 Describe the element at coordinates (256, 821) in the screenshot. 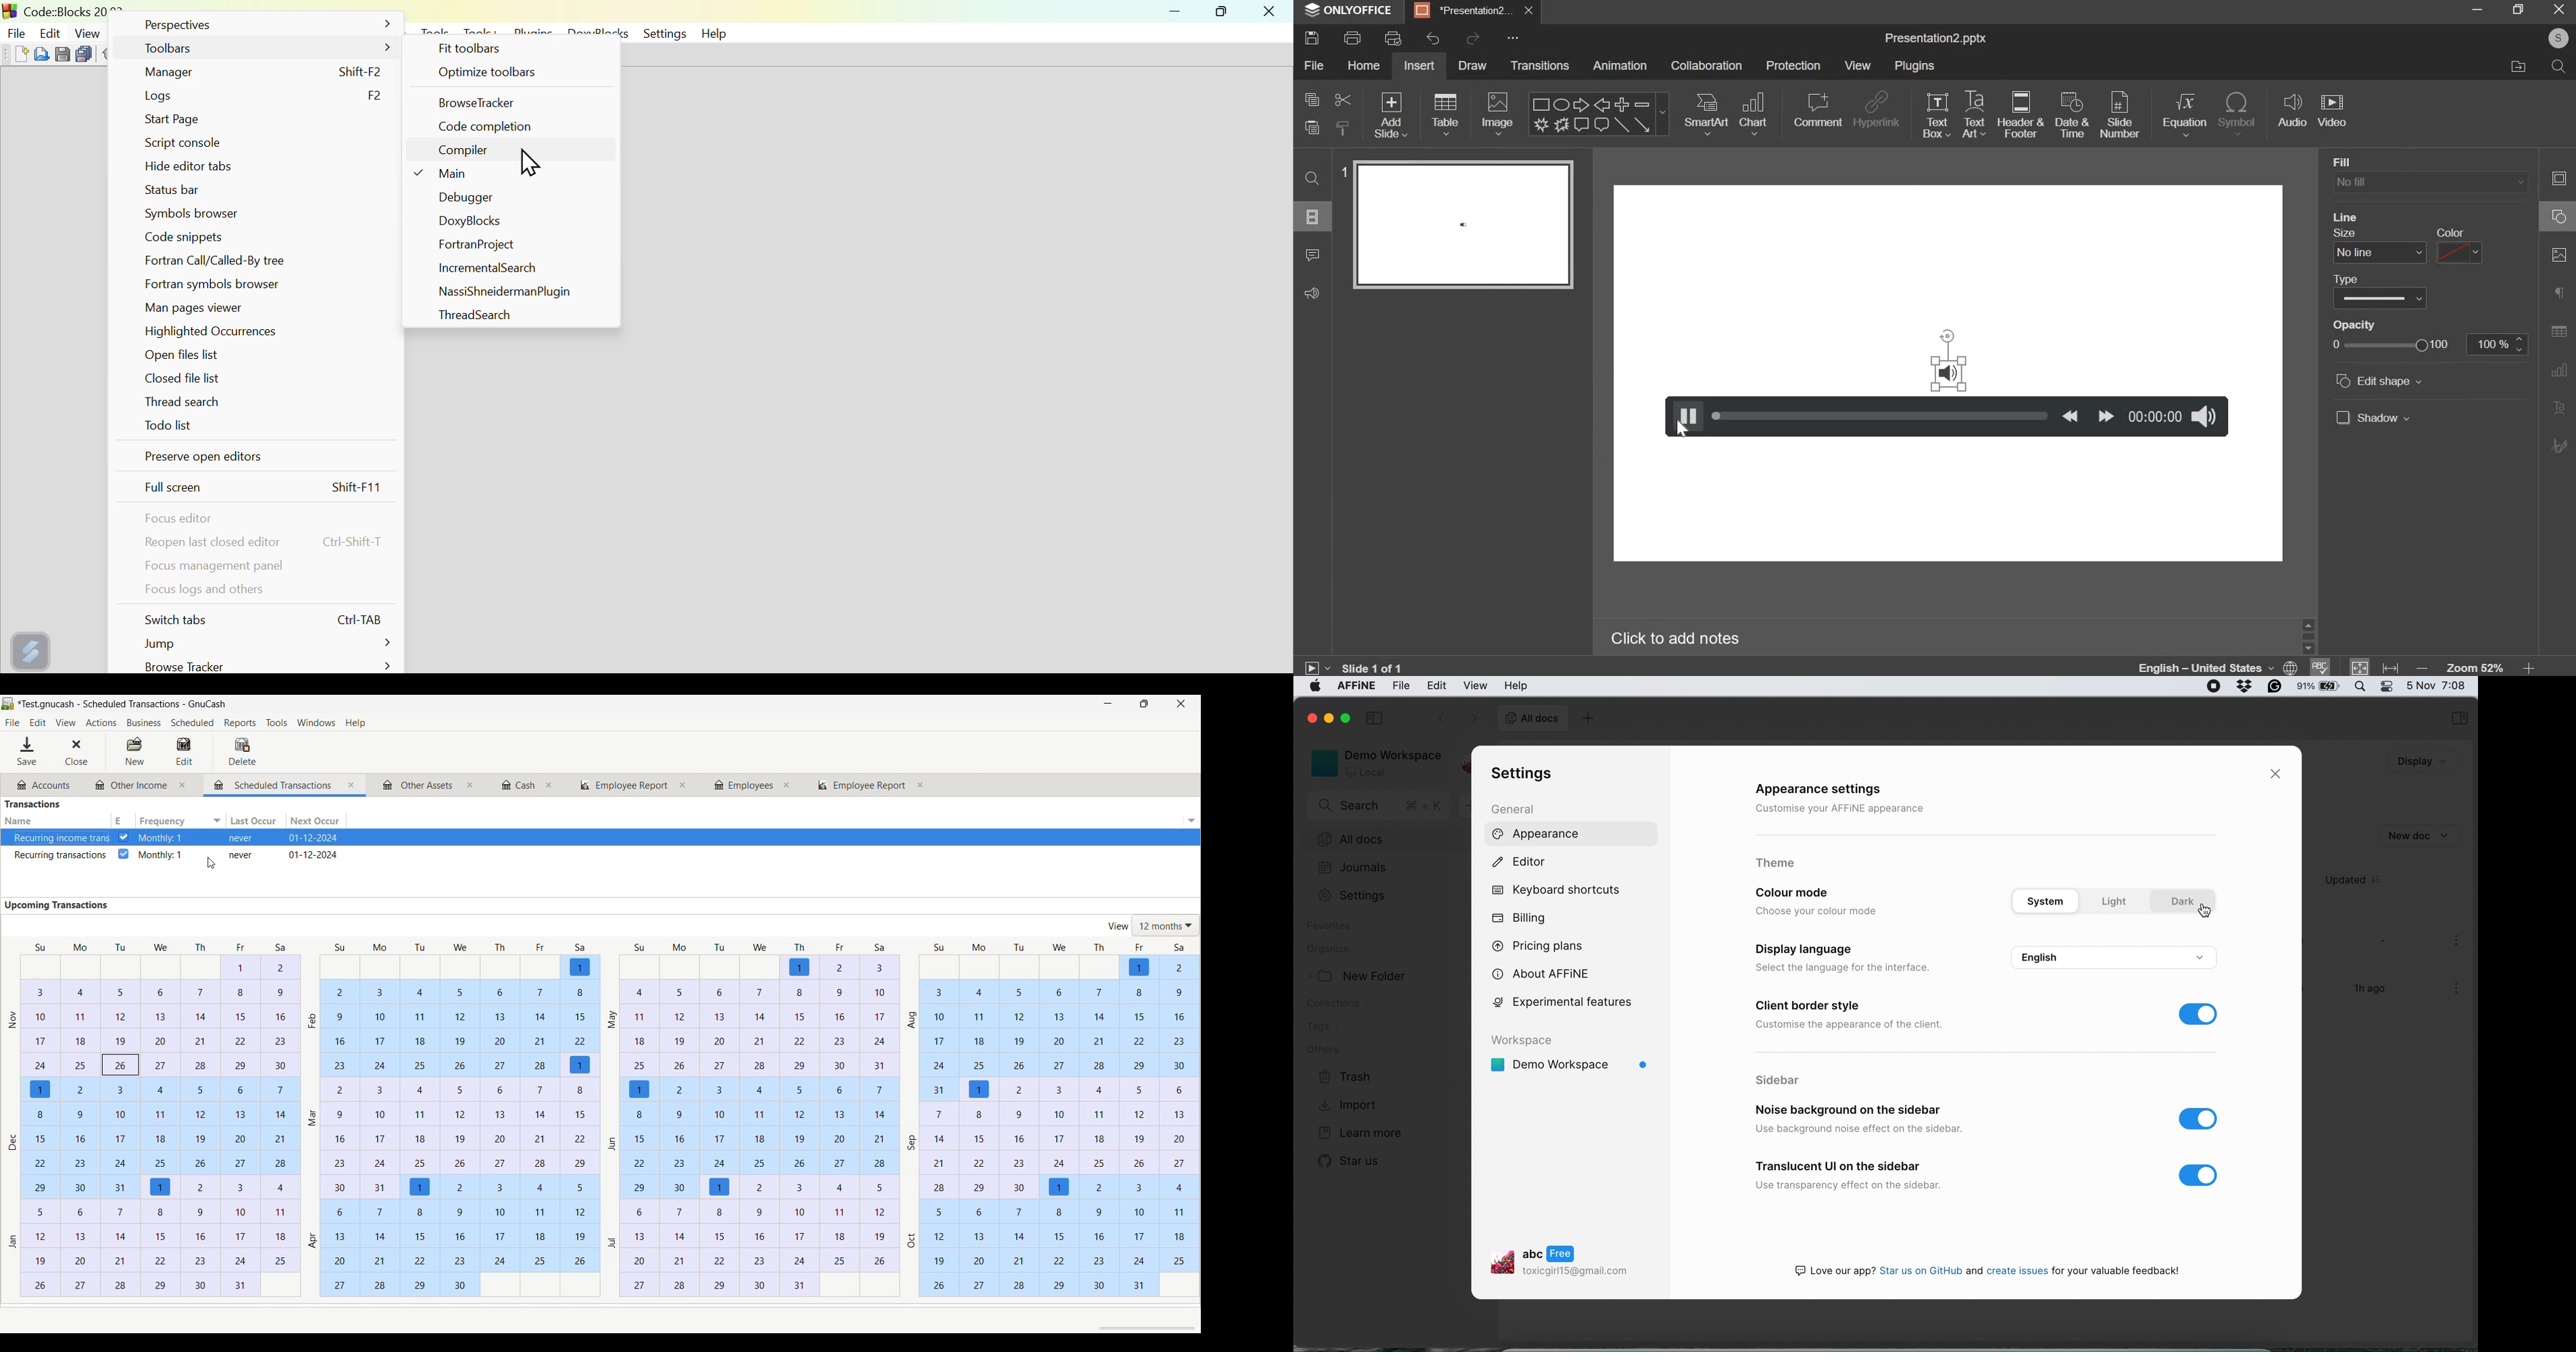

I see `Last occur column` at that location.